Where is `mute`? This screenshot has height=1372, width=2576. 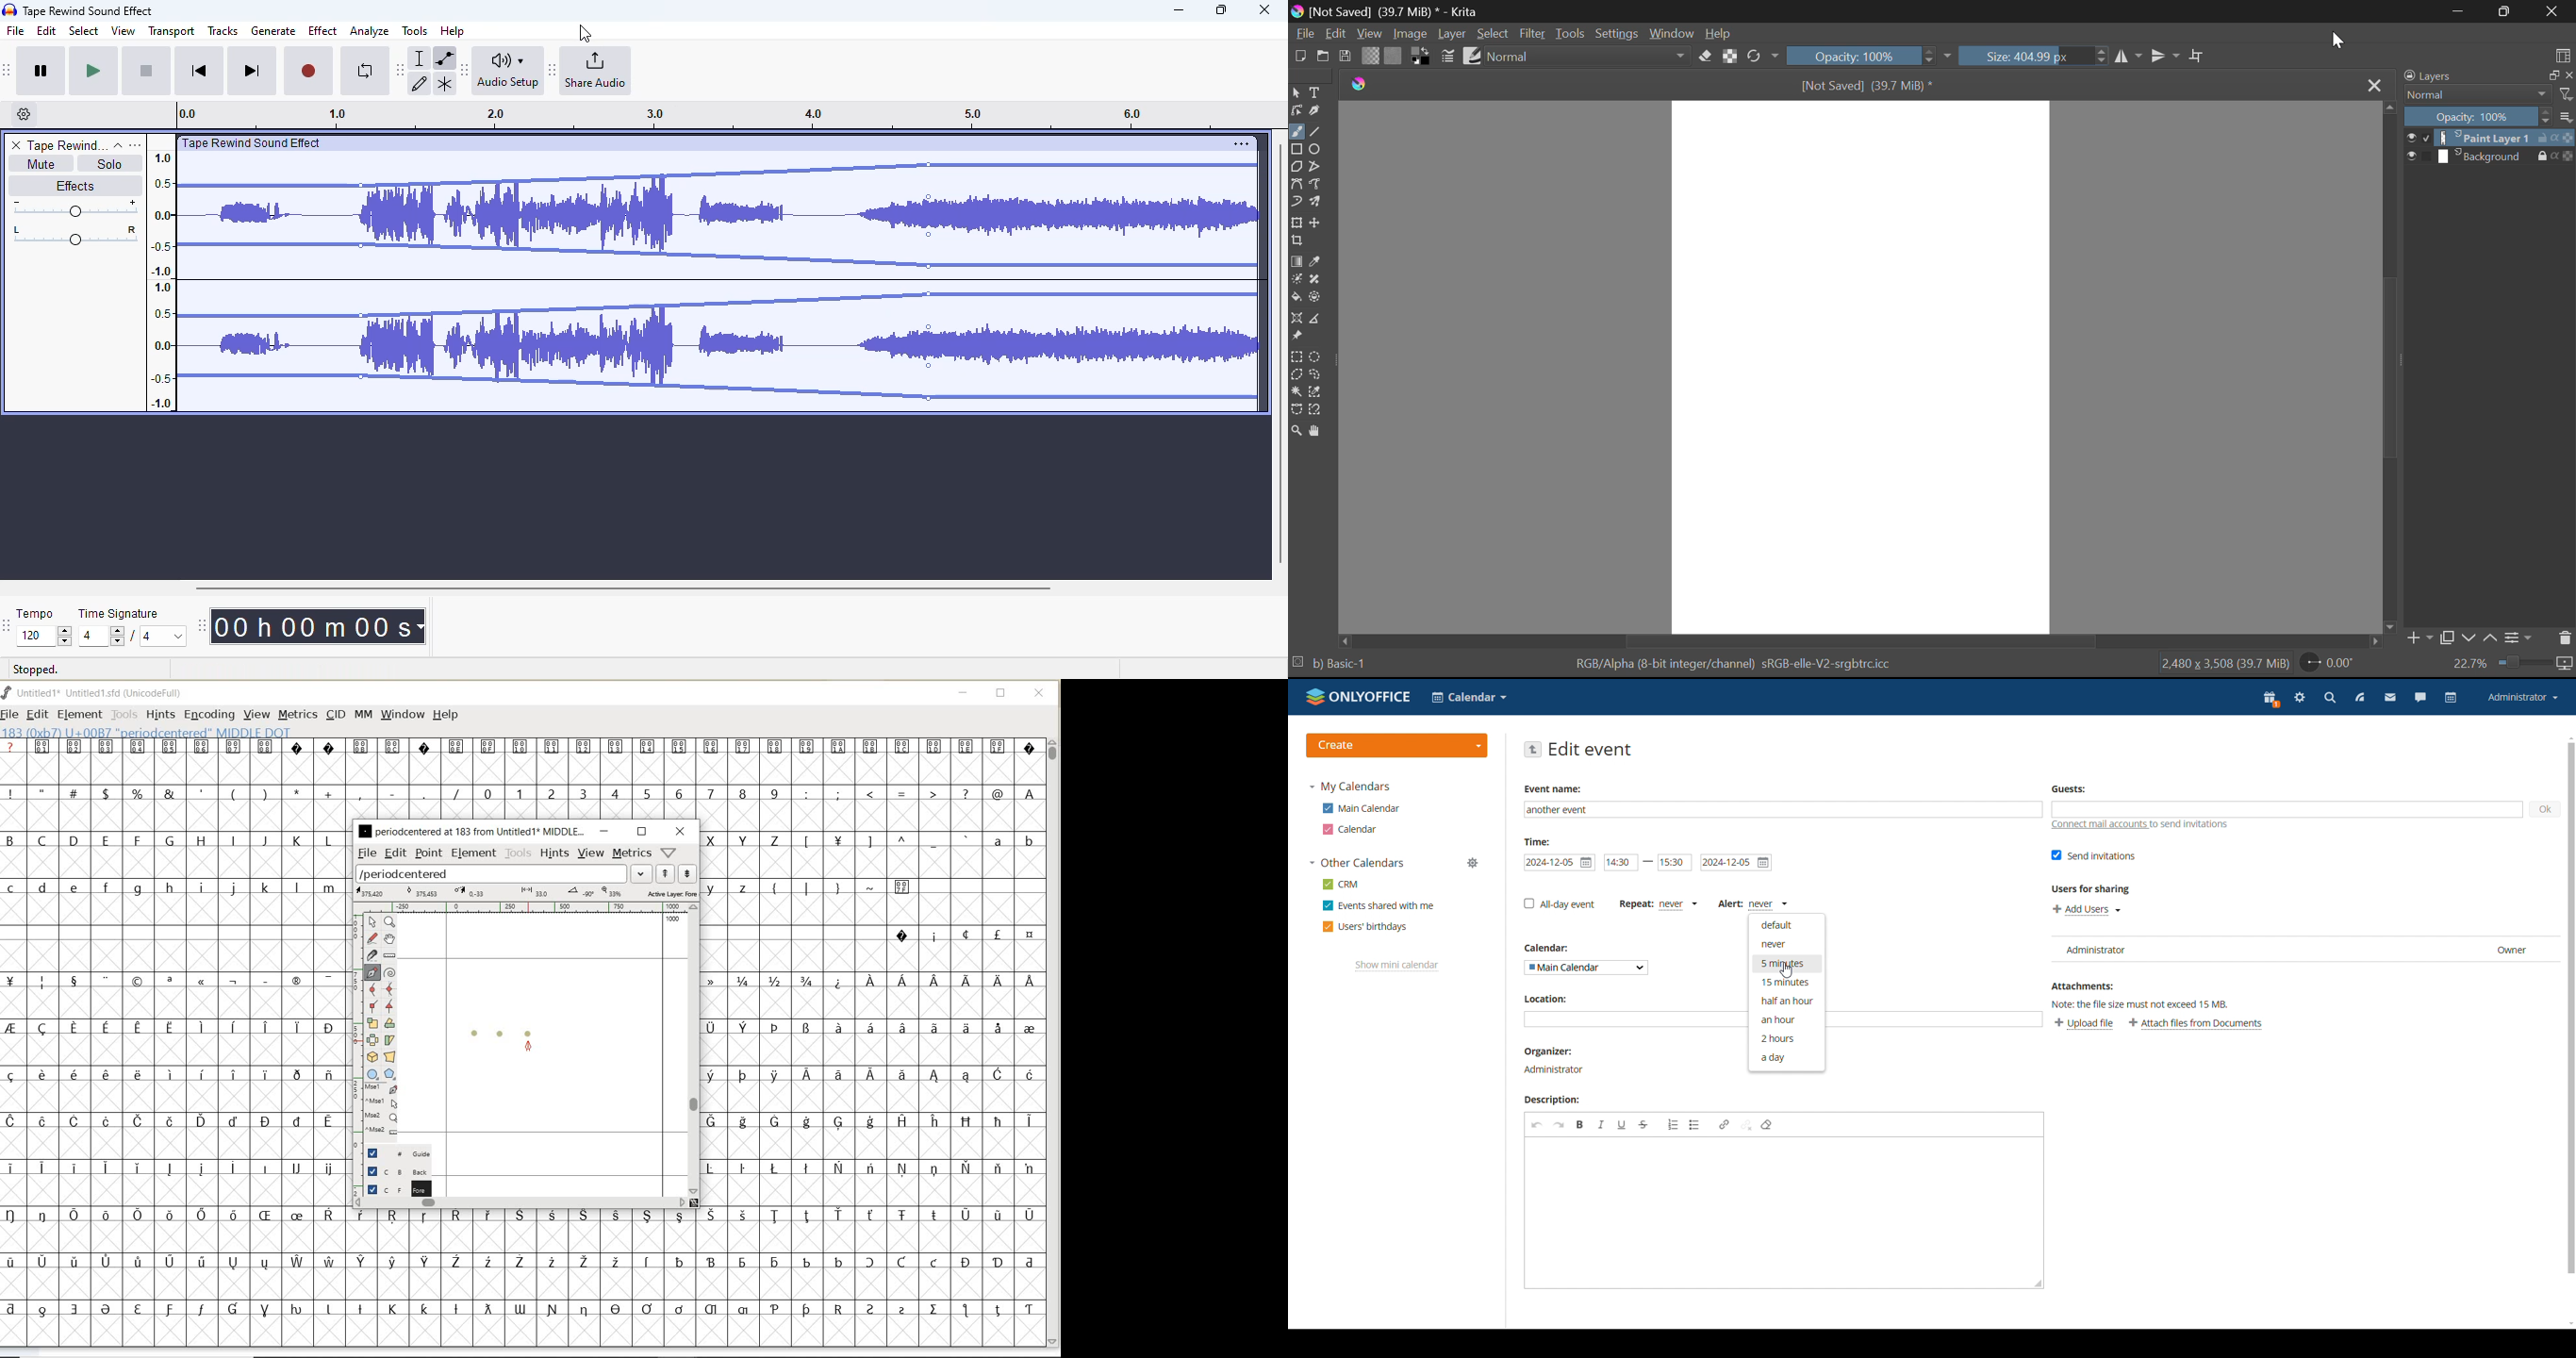 mute is located at coordinates (40, 164).